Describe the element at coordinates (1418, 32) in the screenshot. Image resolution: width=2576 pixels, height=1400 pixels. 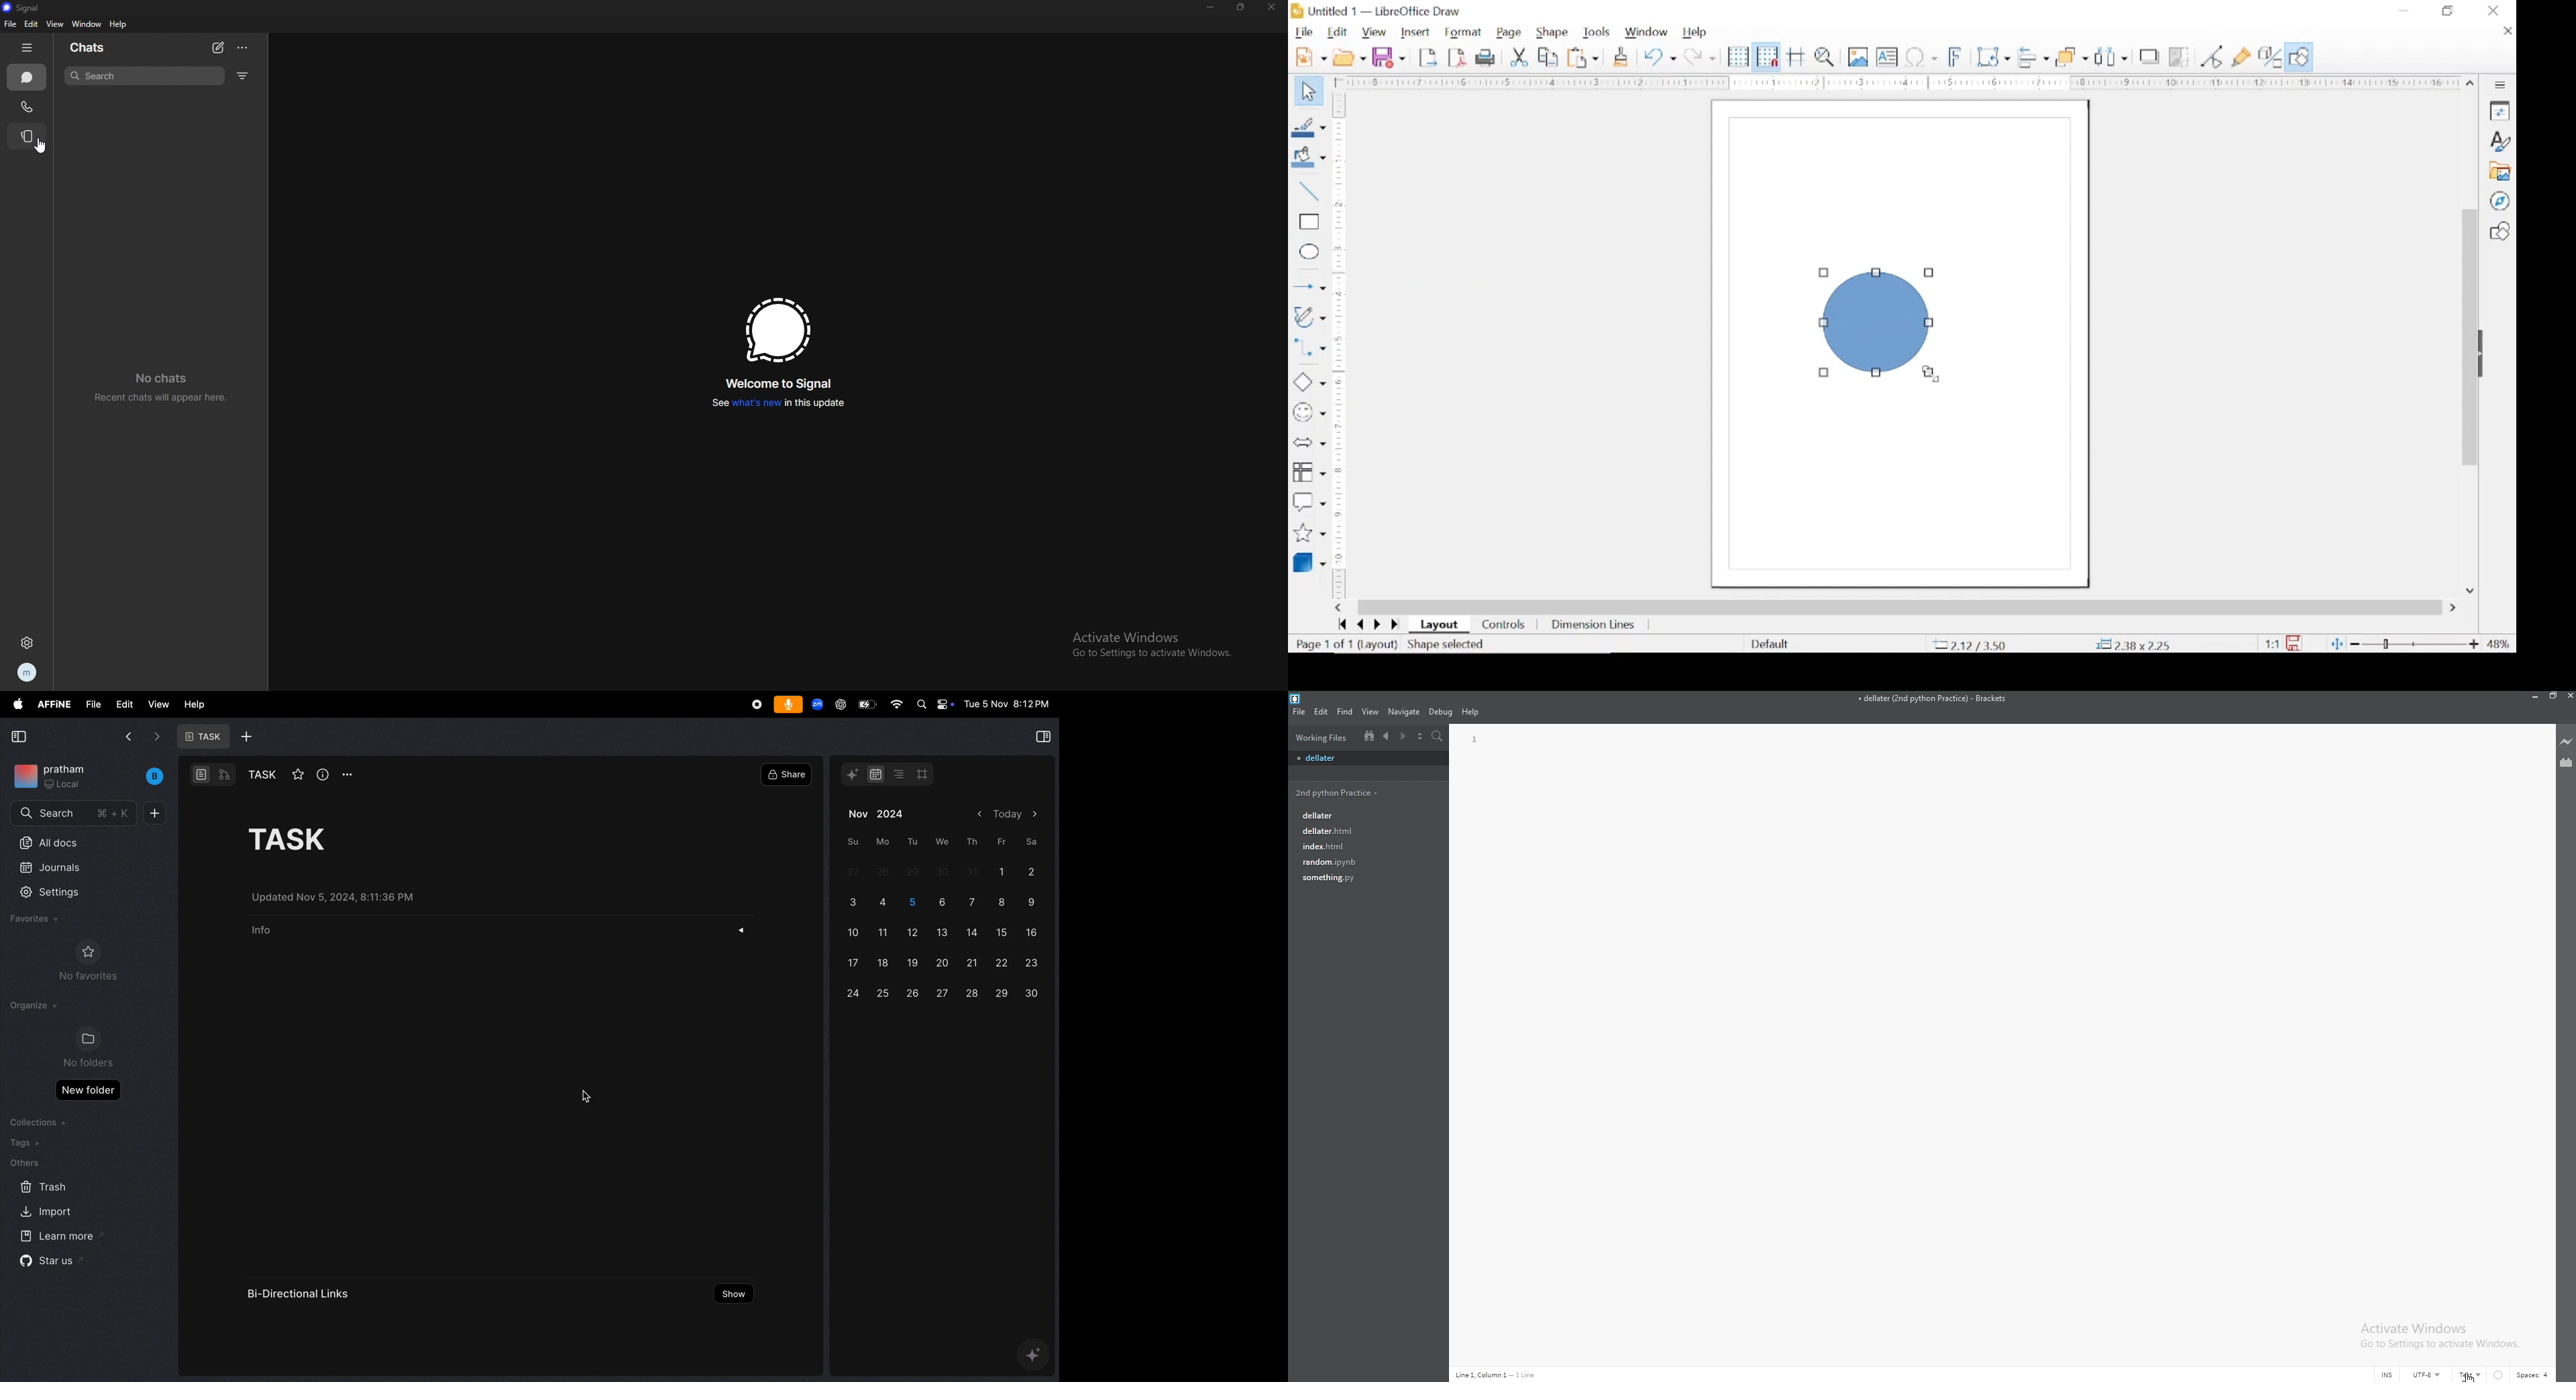
I see `insert` at that location.